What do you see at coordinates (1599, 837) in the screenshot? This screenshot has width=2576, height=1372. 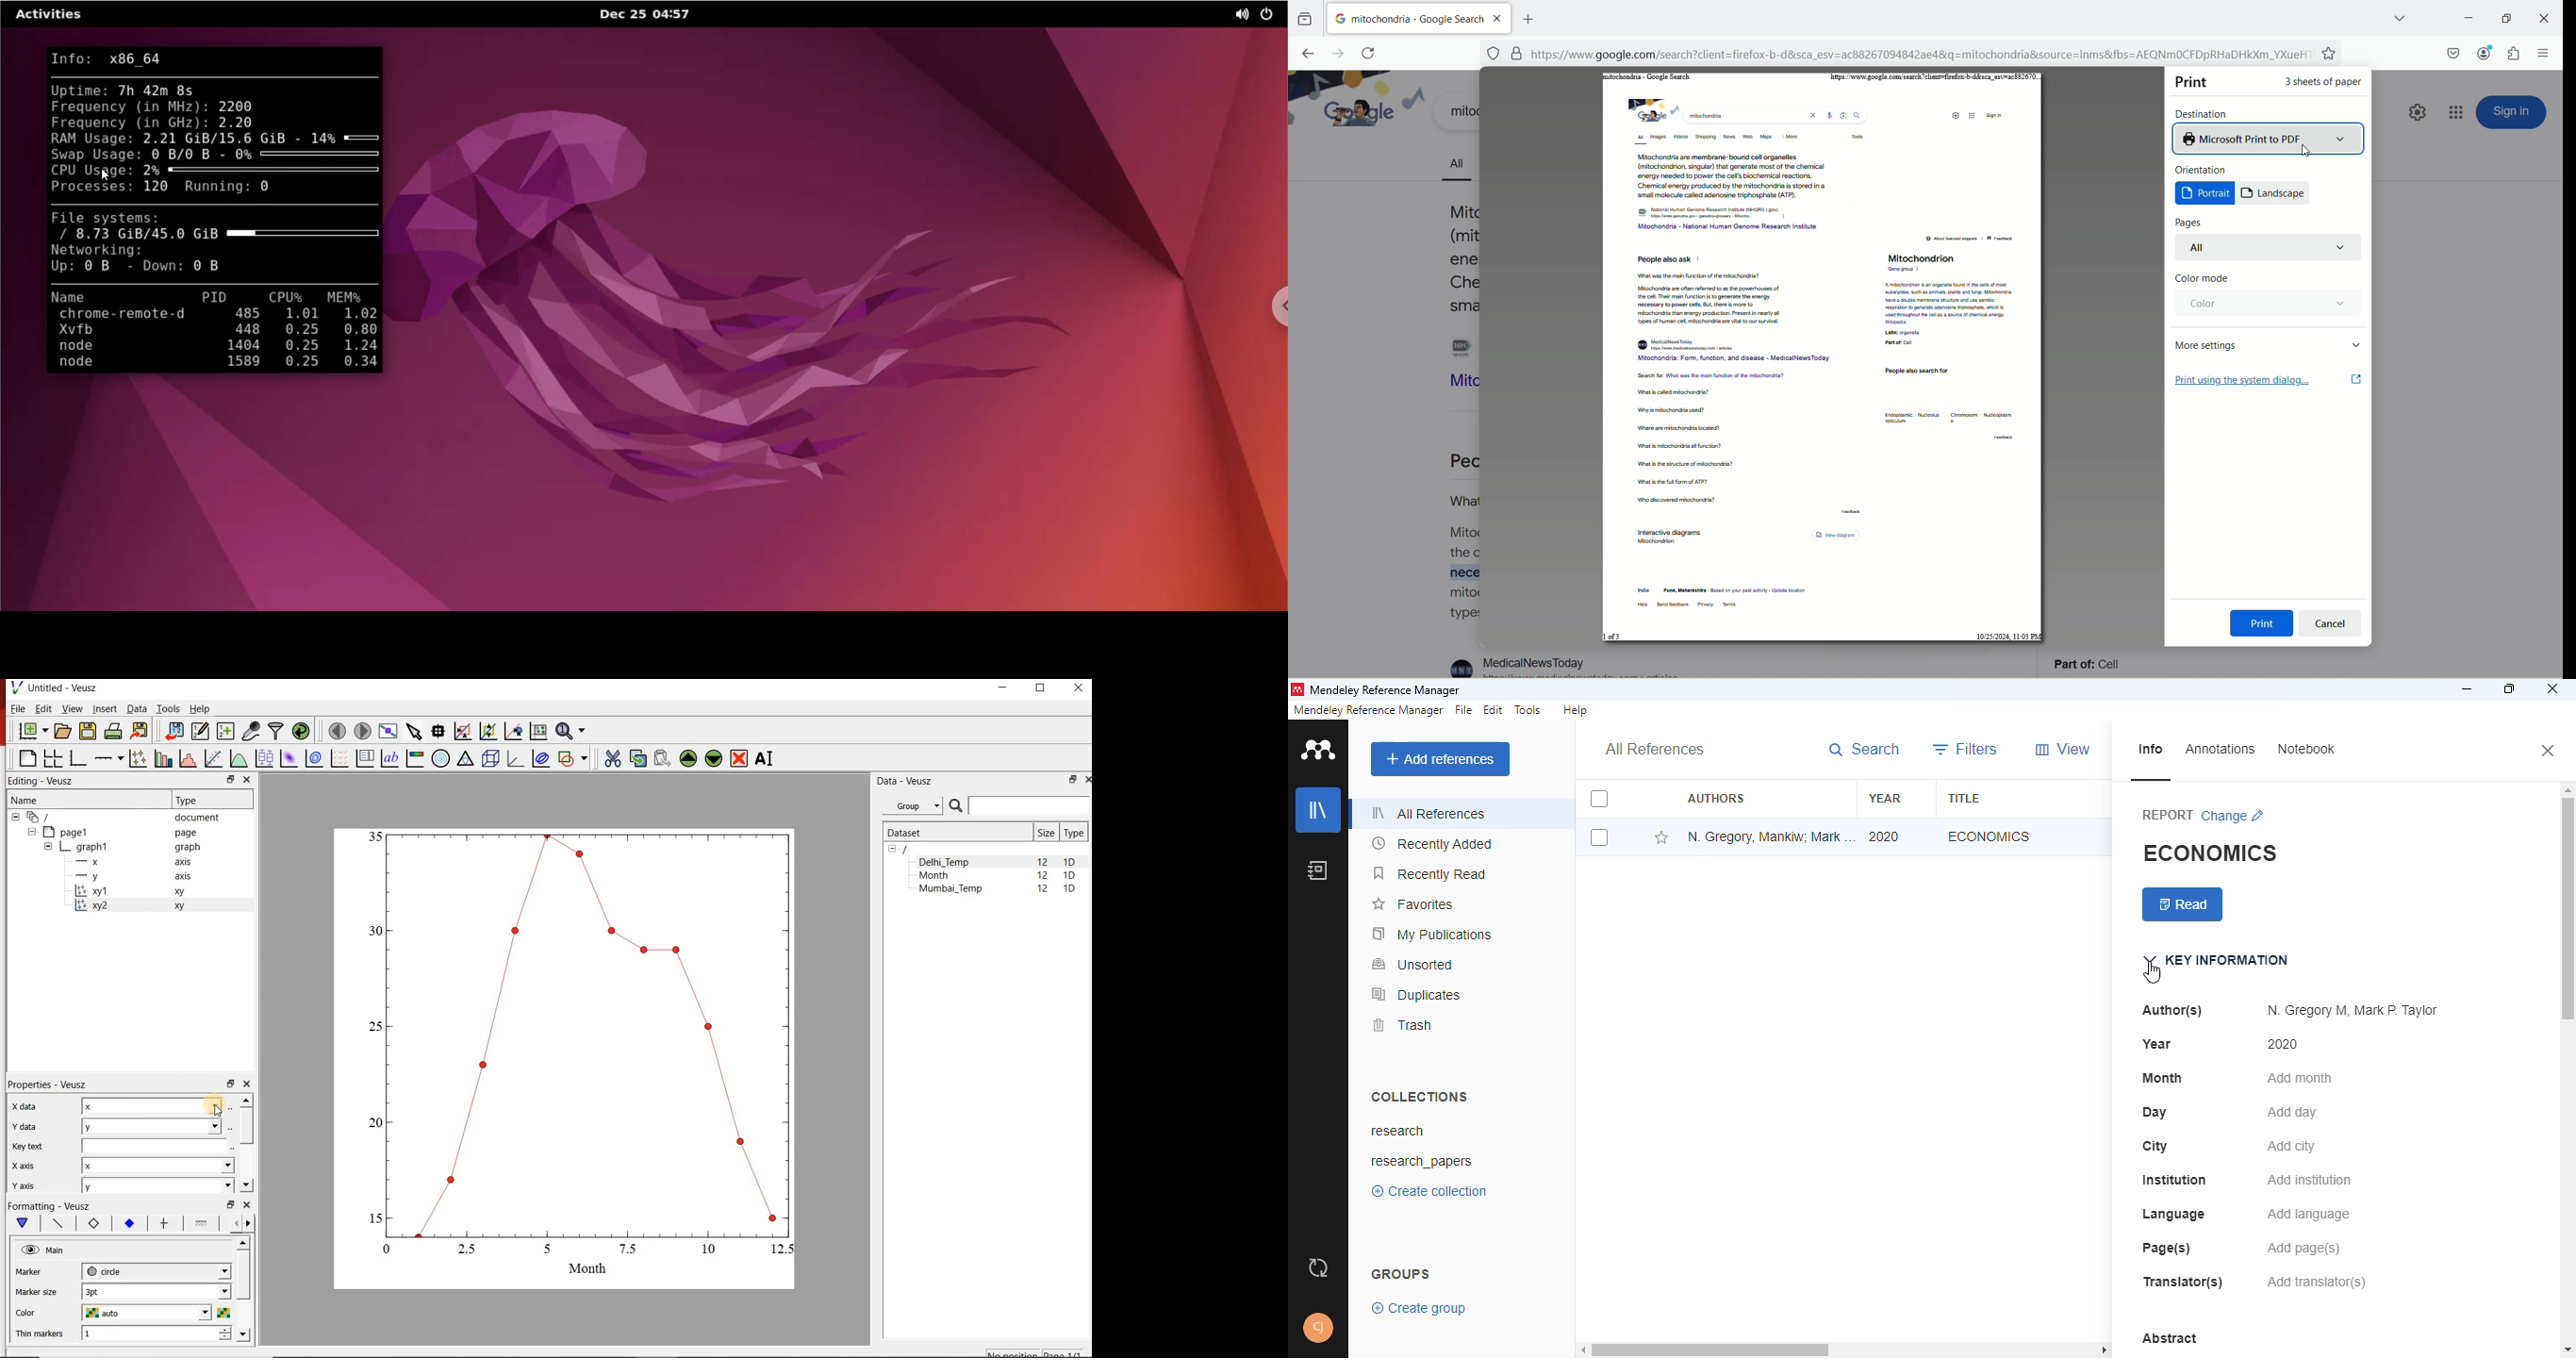 I see `select` at bounding box center [1599, 837].